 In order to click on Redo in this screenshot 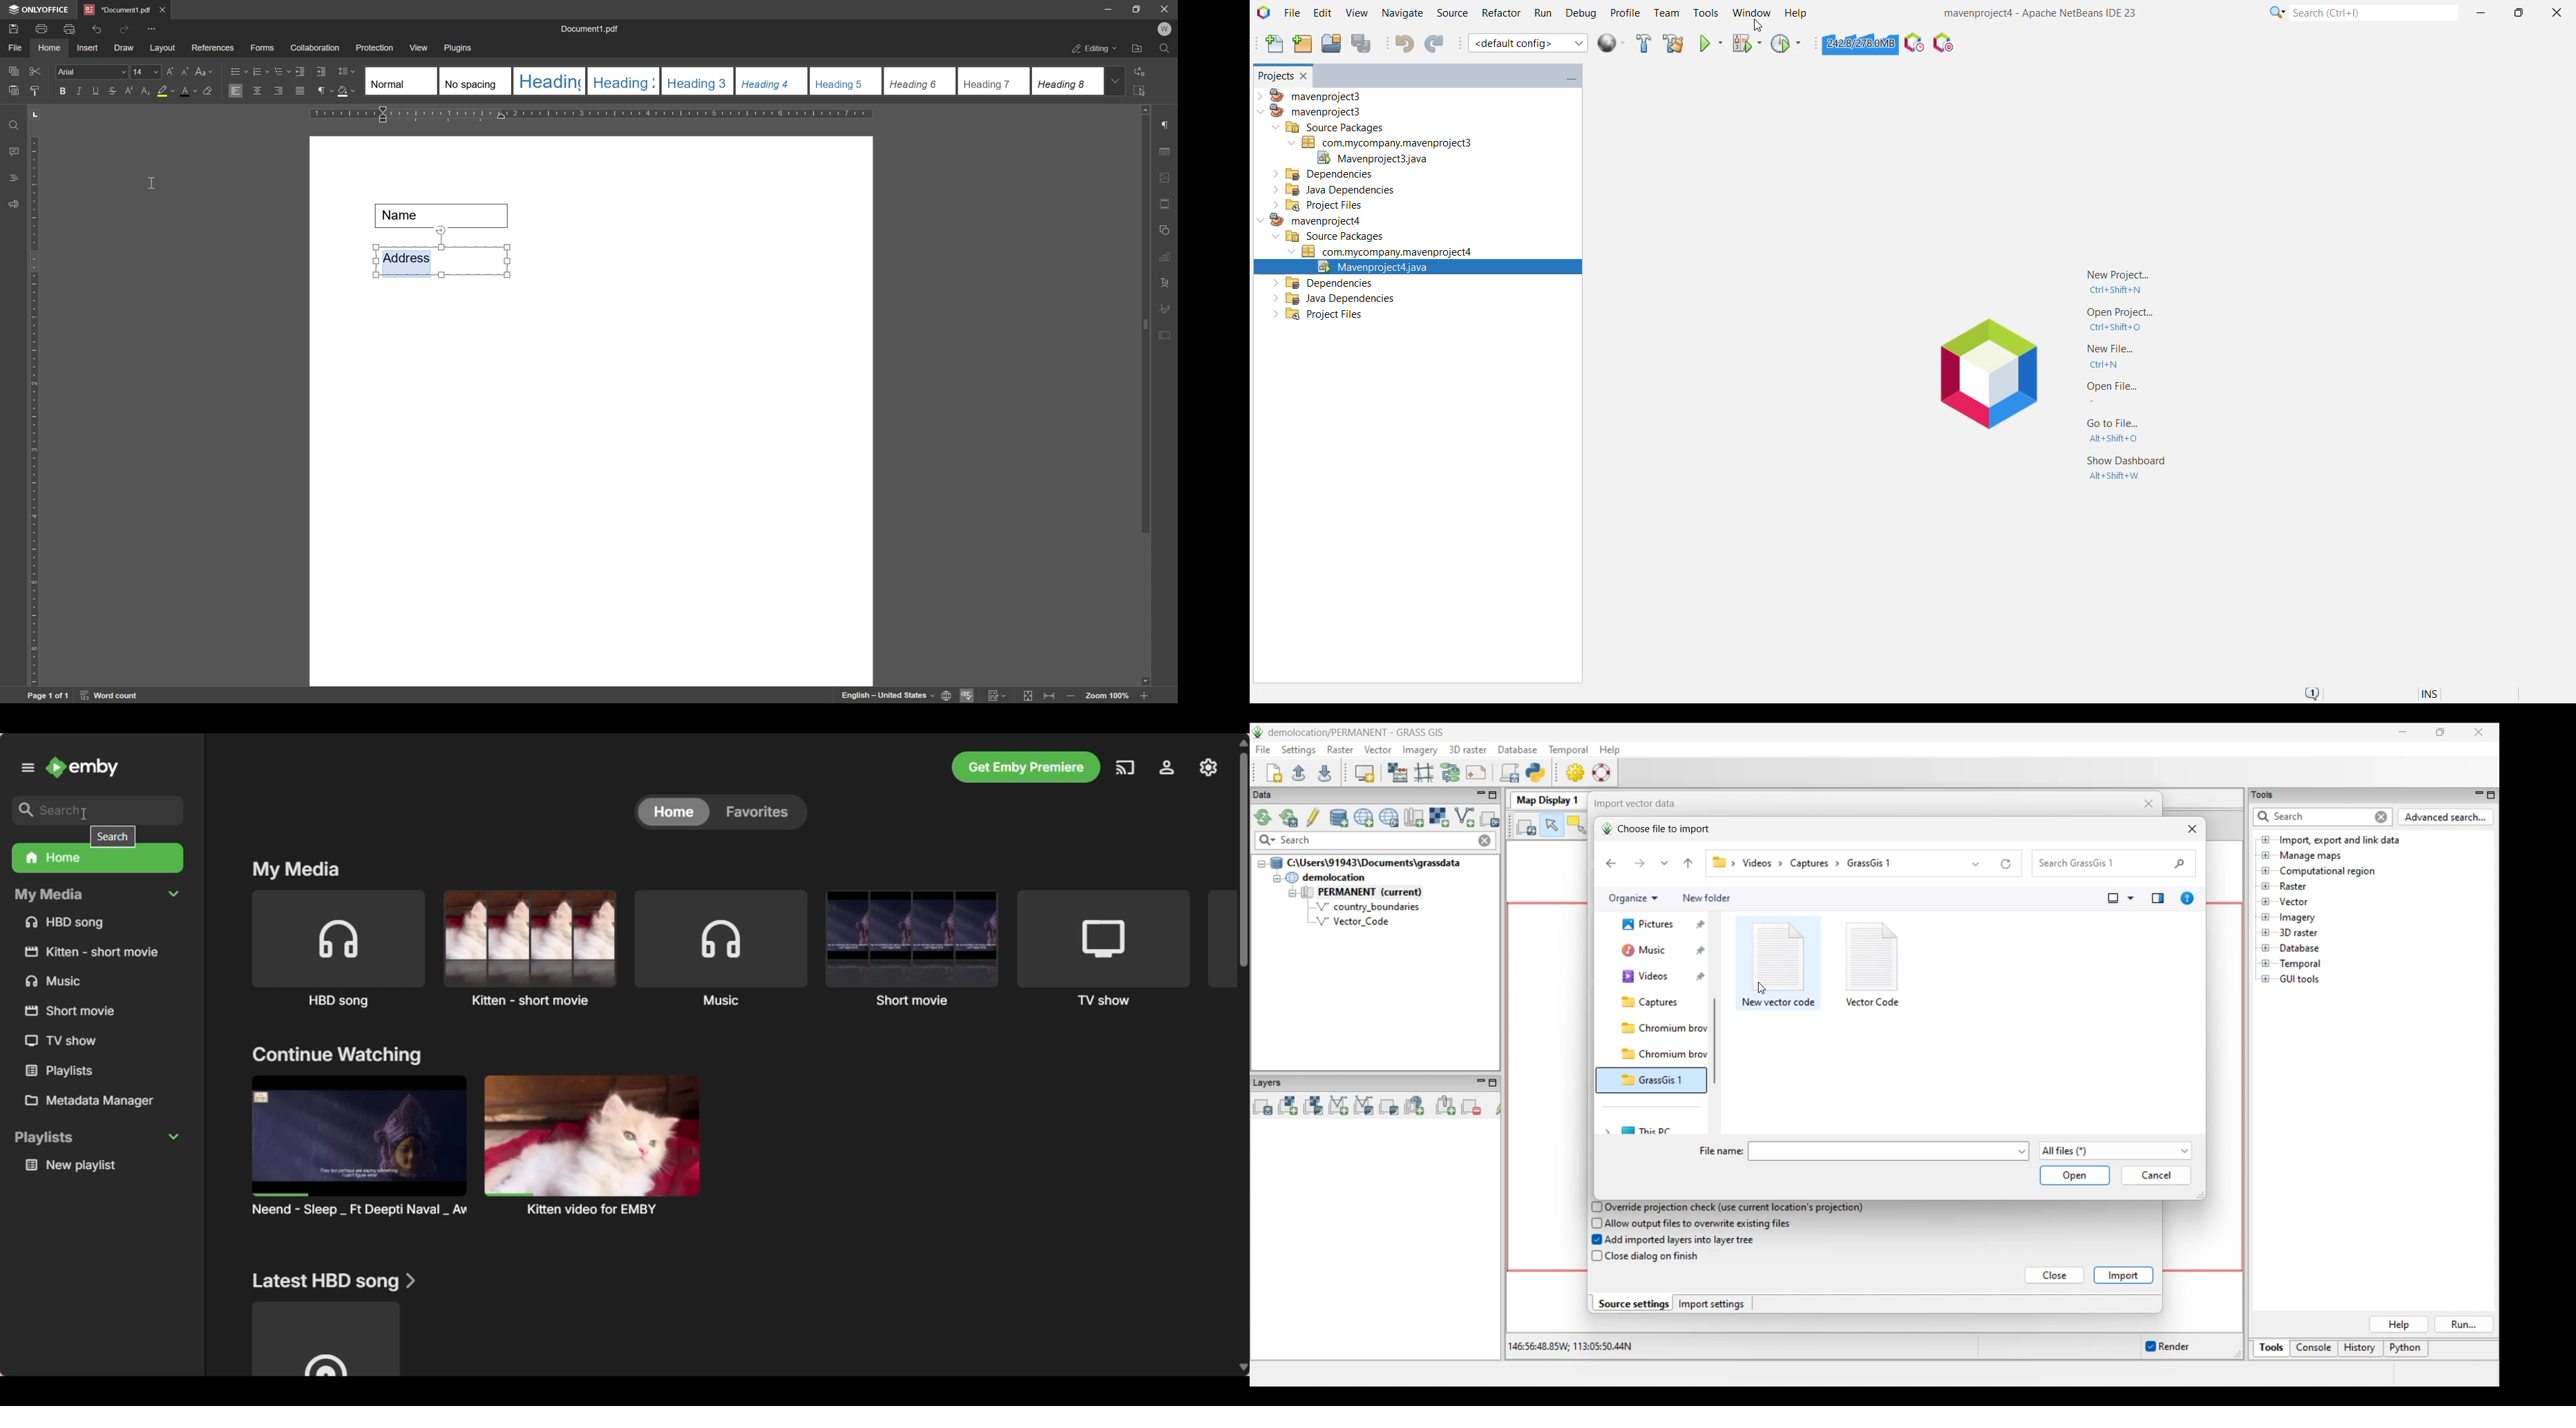, I will do `click(1438, 44)`.